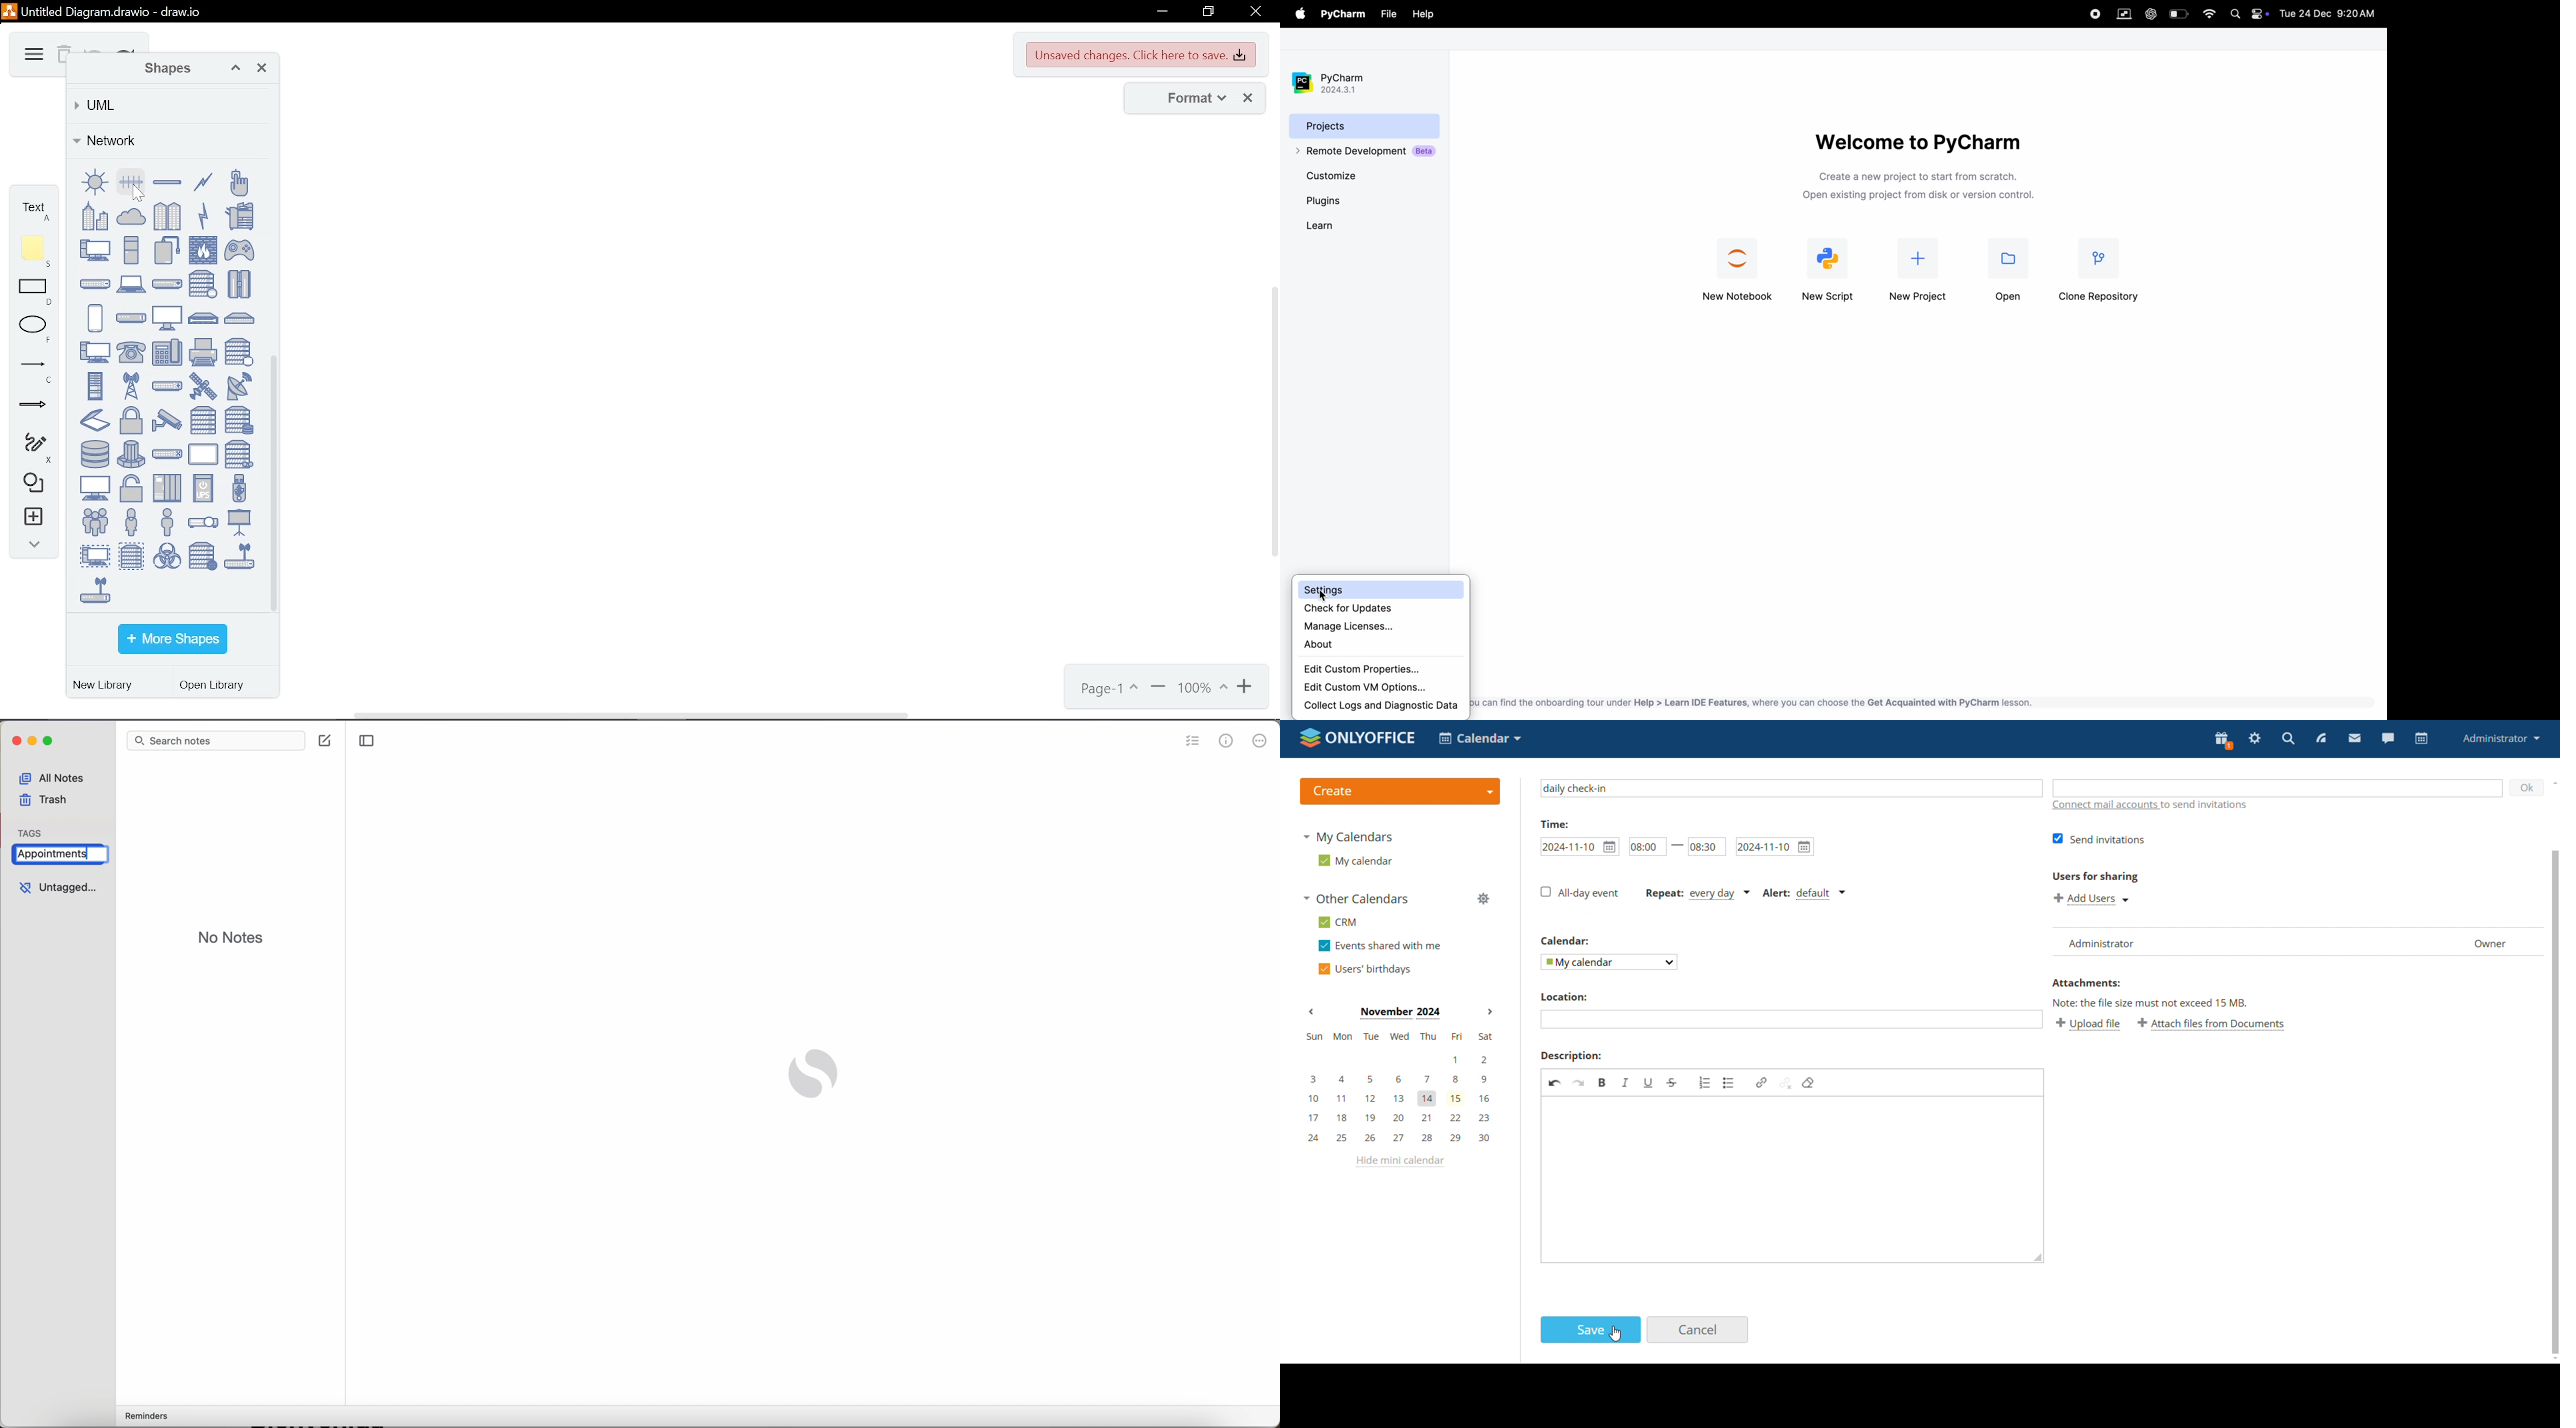 The image size is (2576, 1428). Describe the element at coordinates (231, 939) in the screenshot. I see `no notes` at that location.